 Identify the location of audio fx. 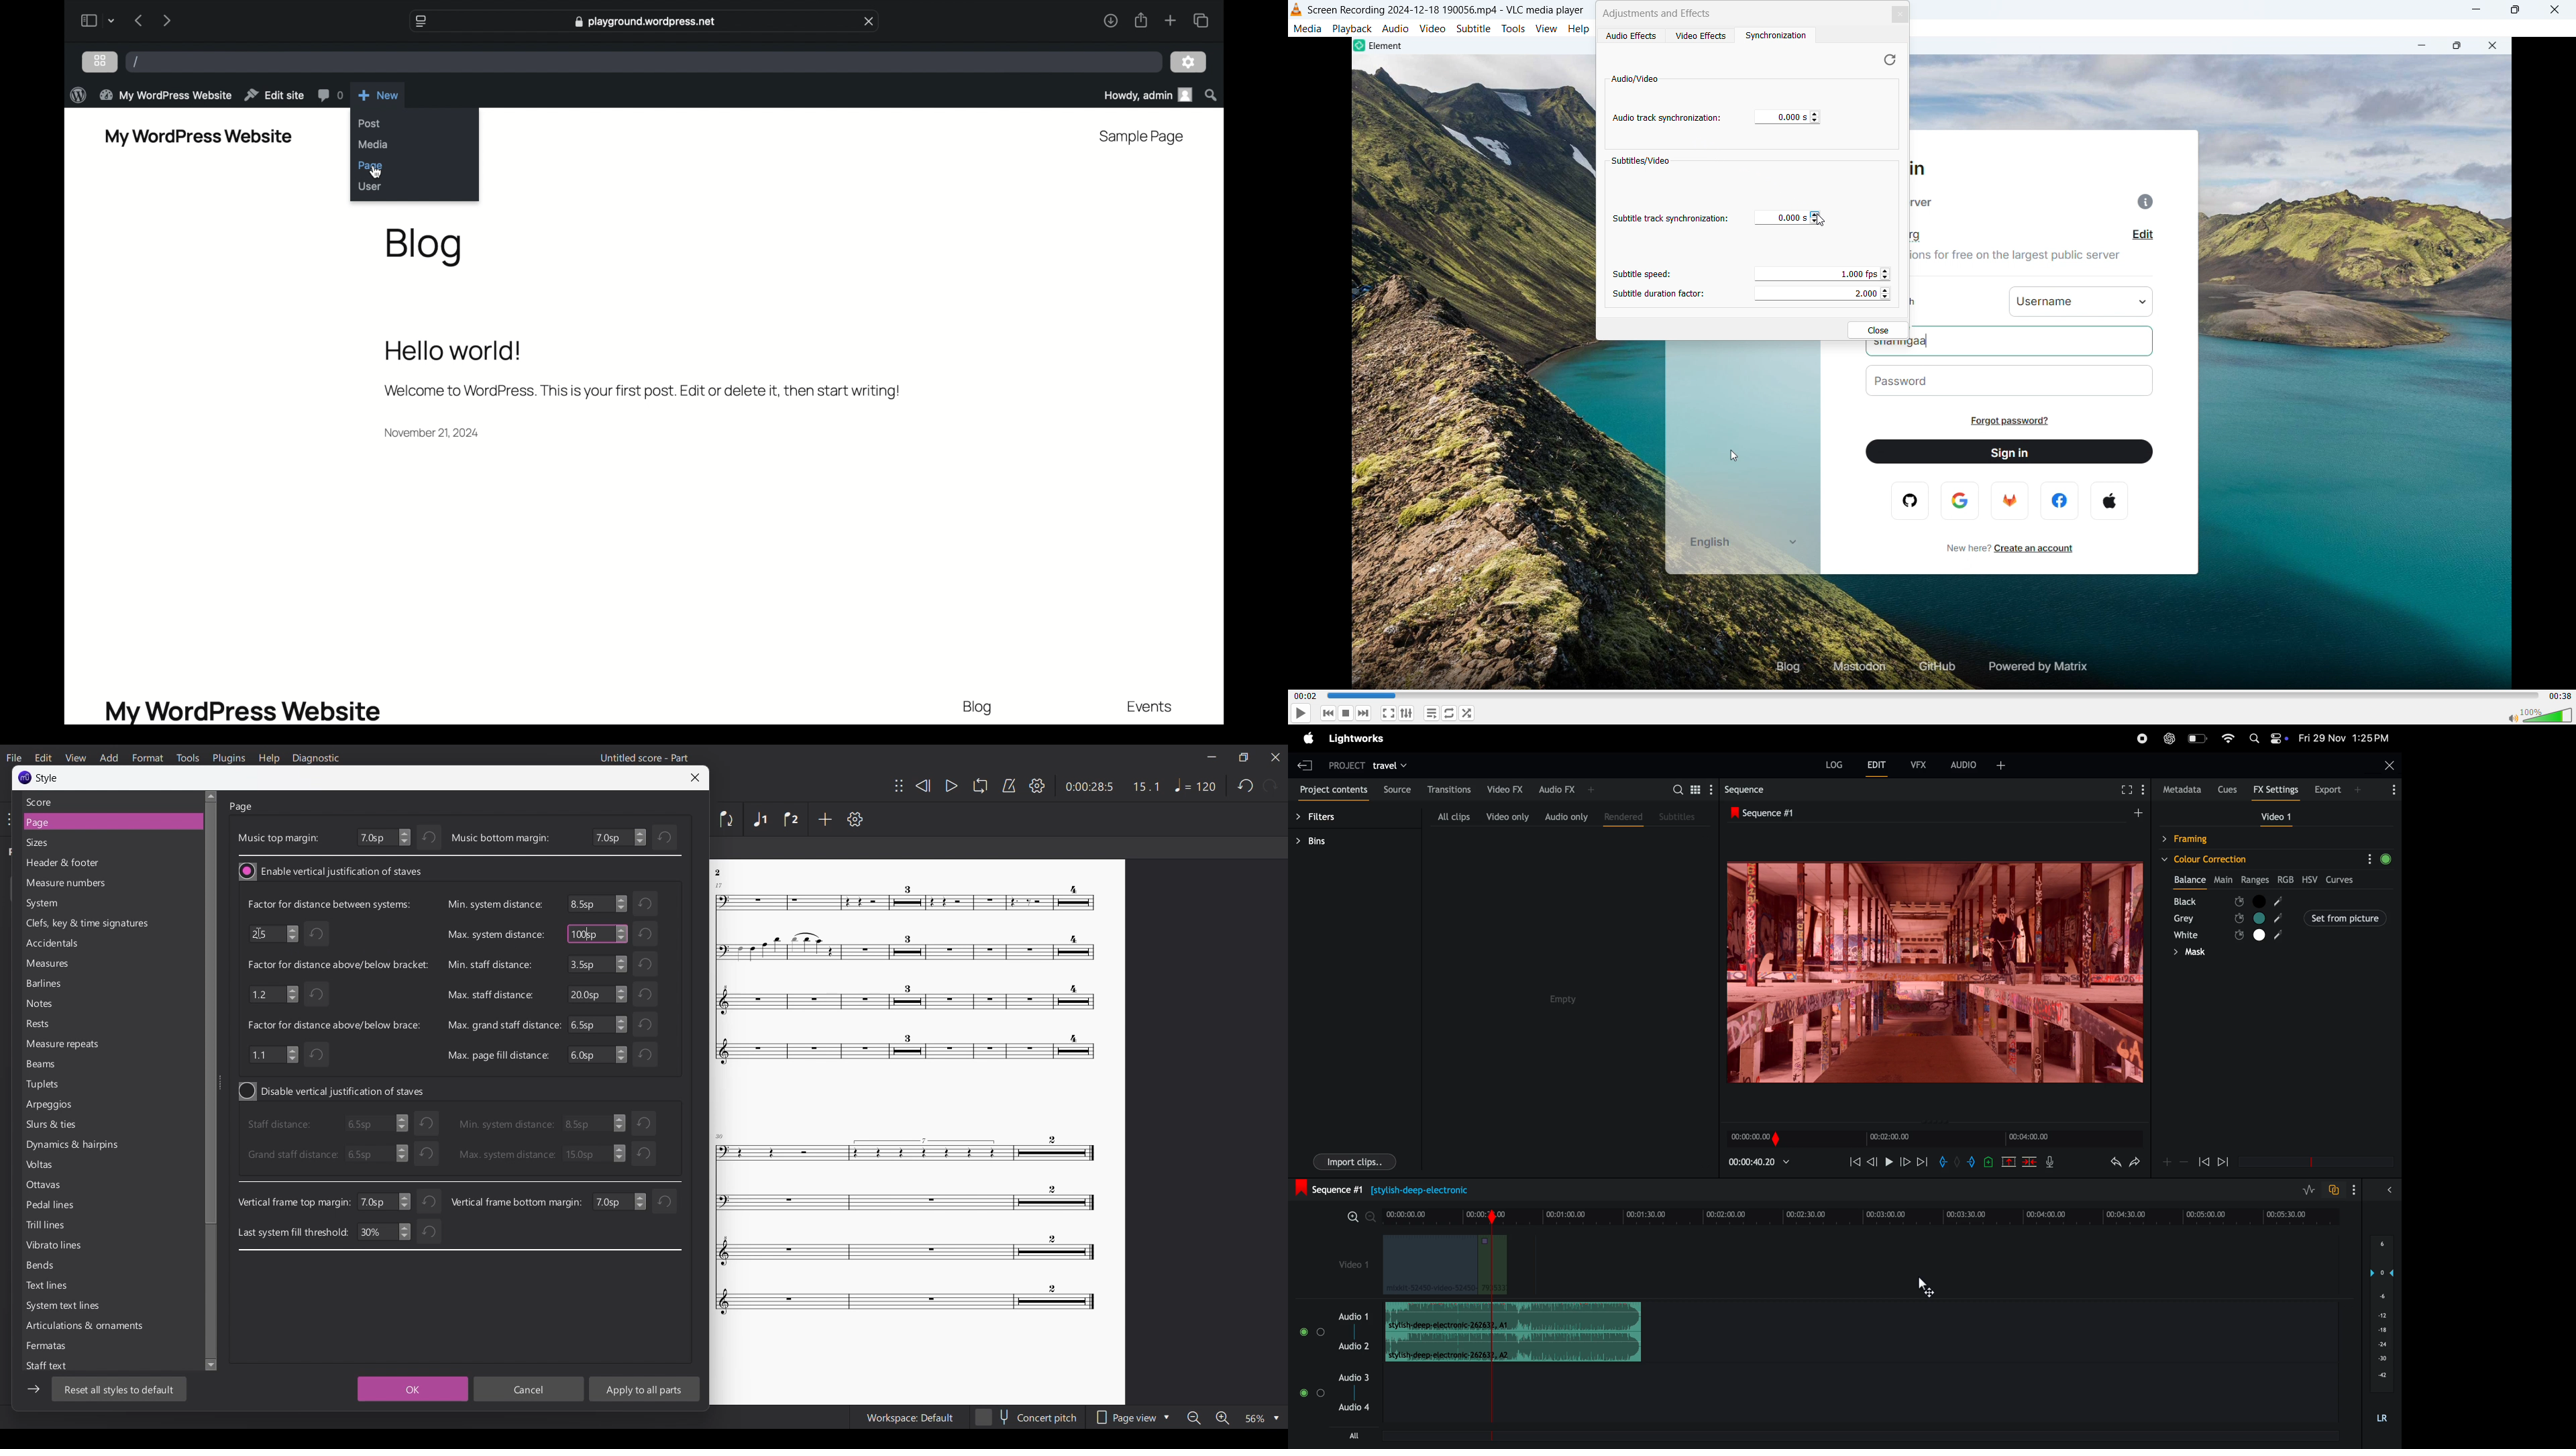
(1567, 789).